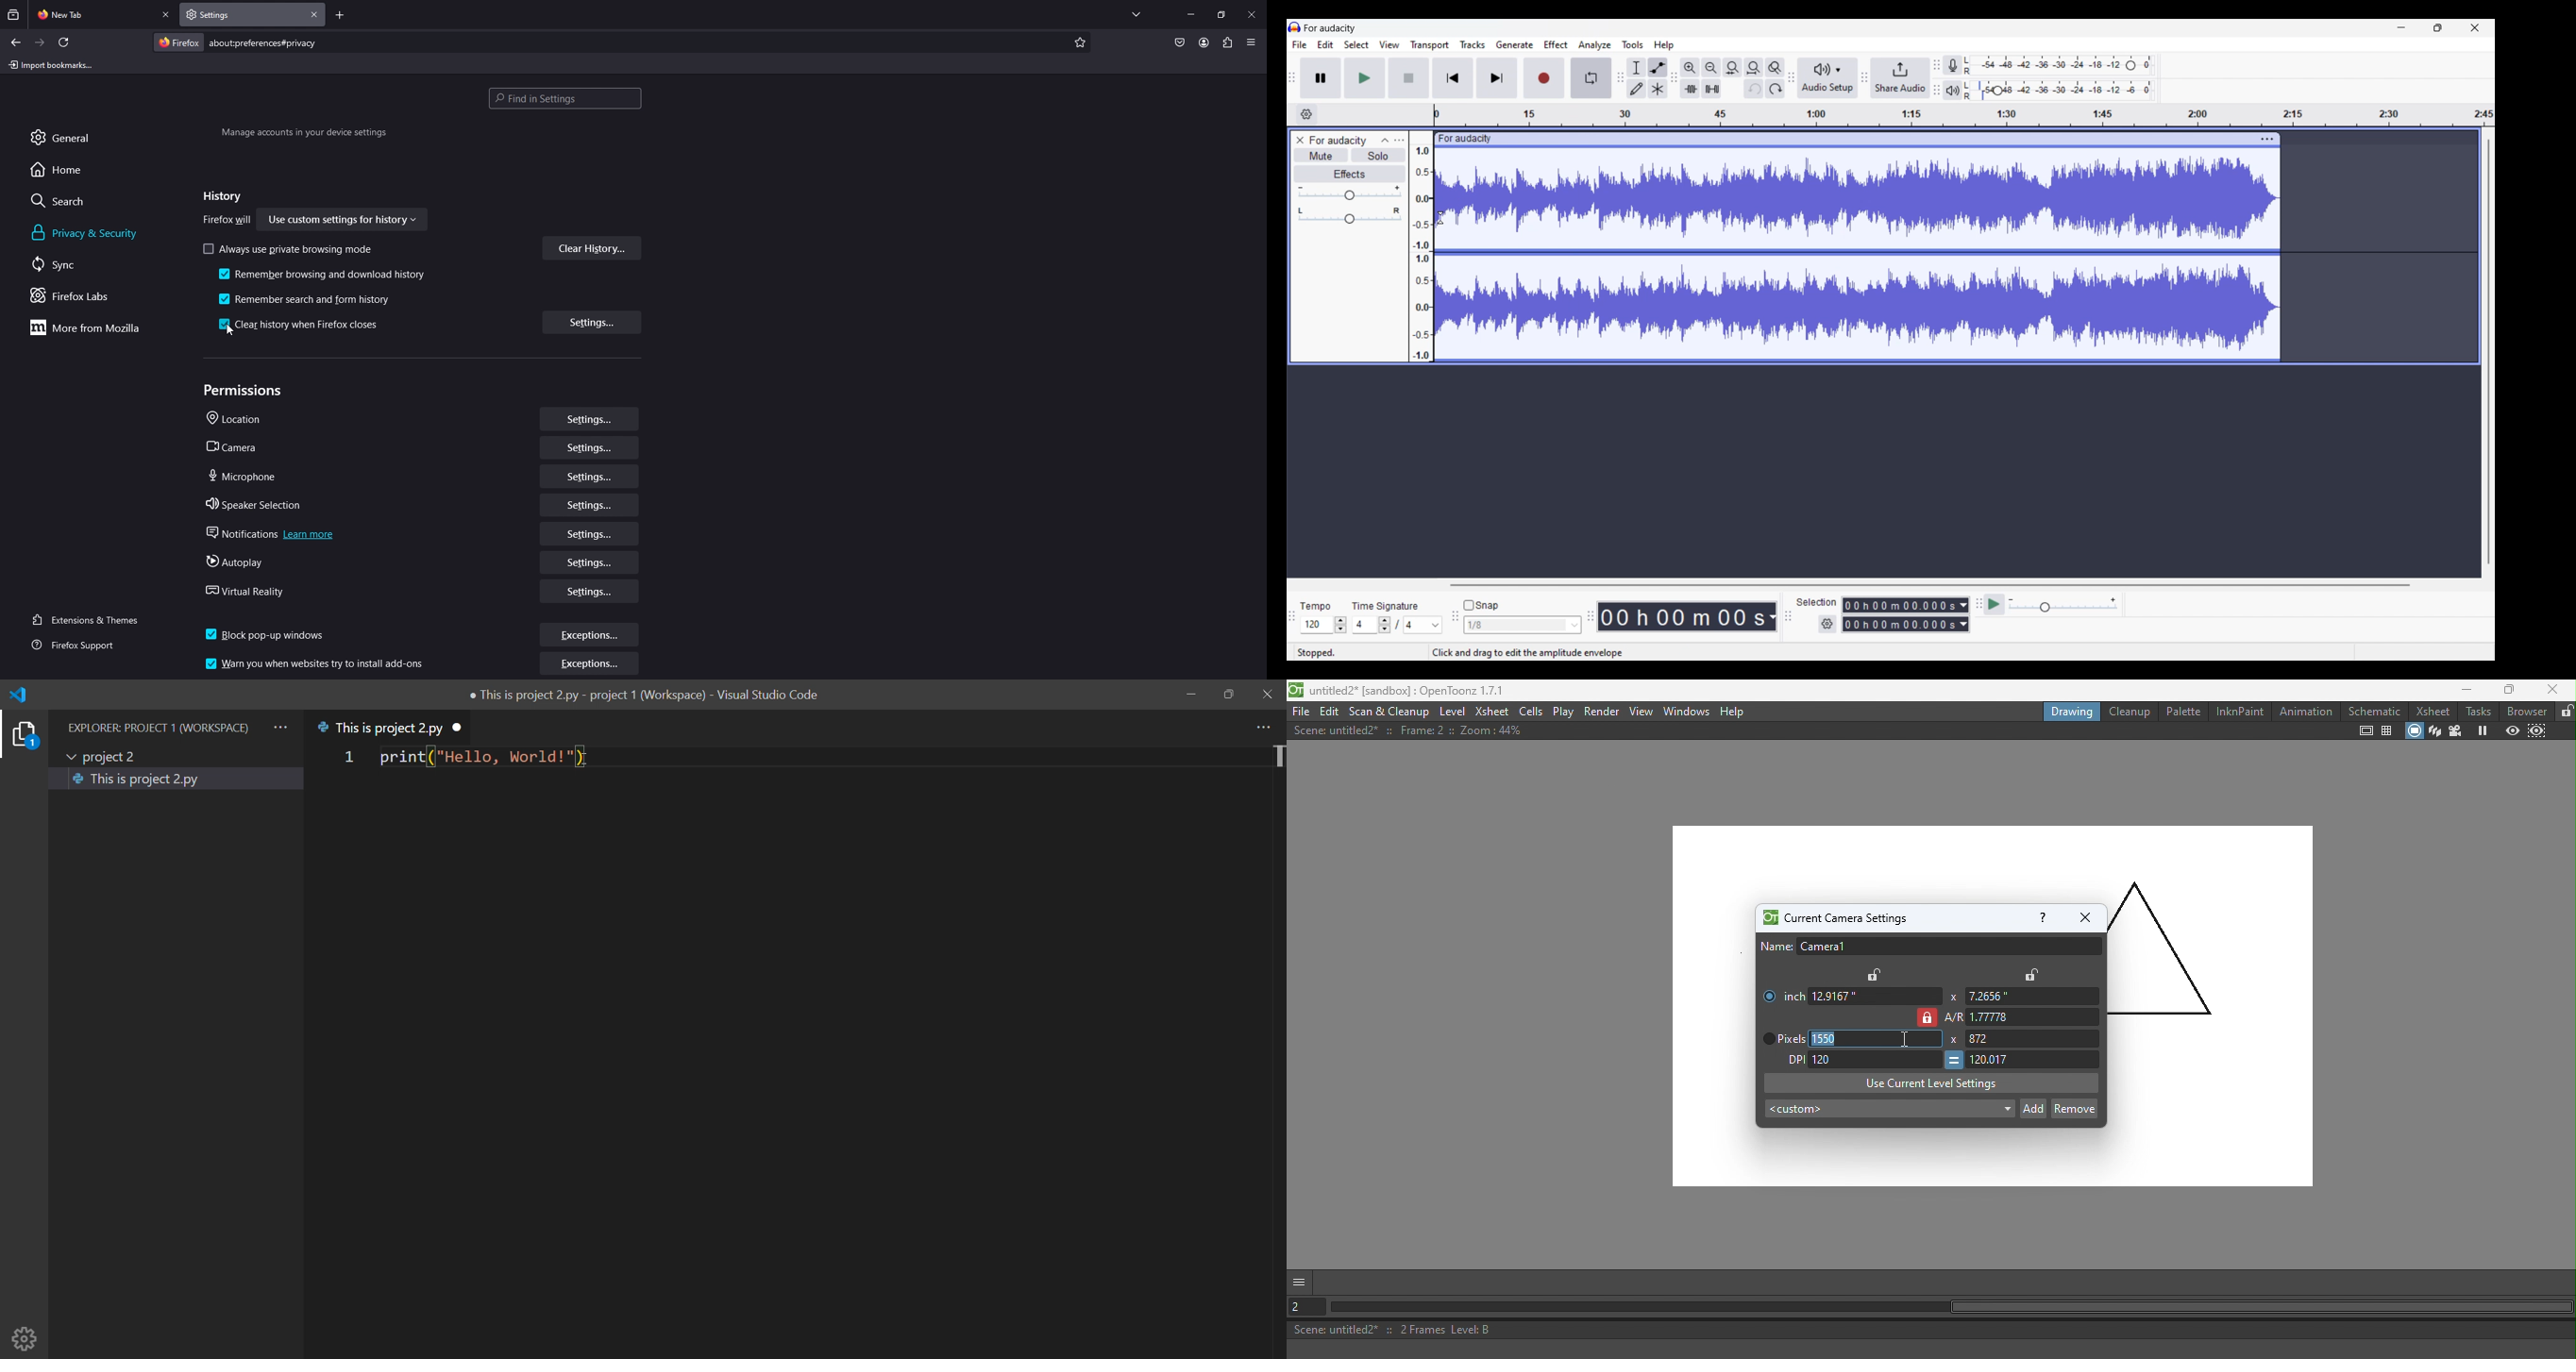  What do you see at coordinates (461, 727) in the screenshot?
I see `close file` at bounding box center [461, 727].